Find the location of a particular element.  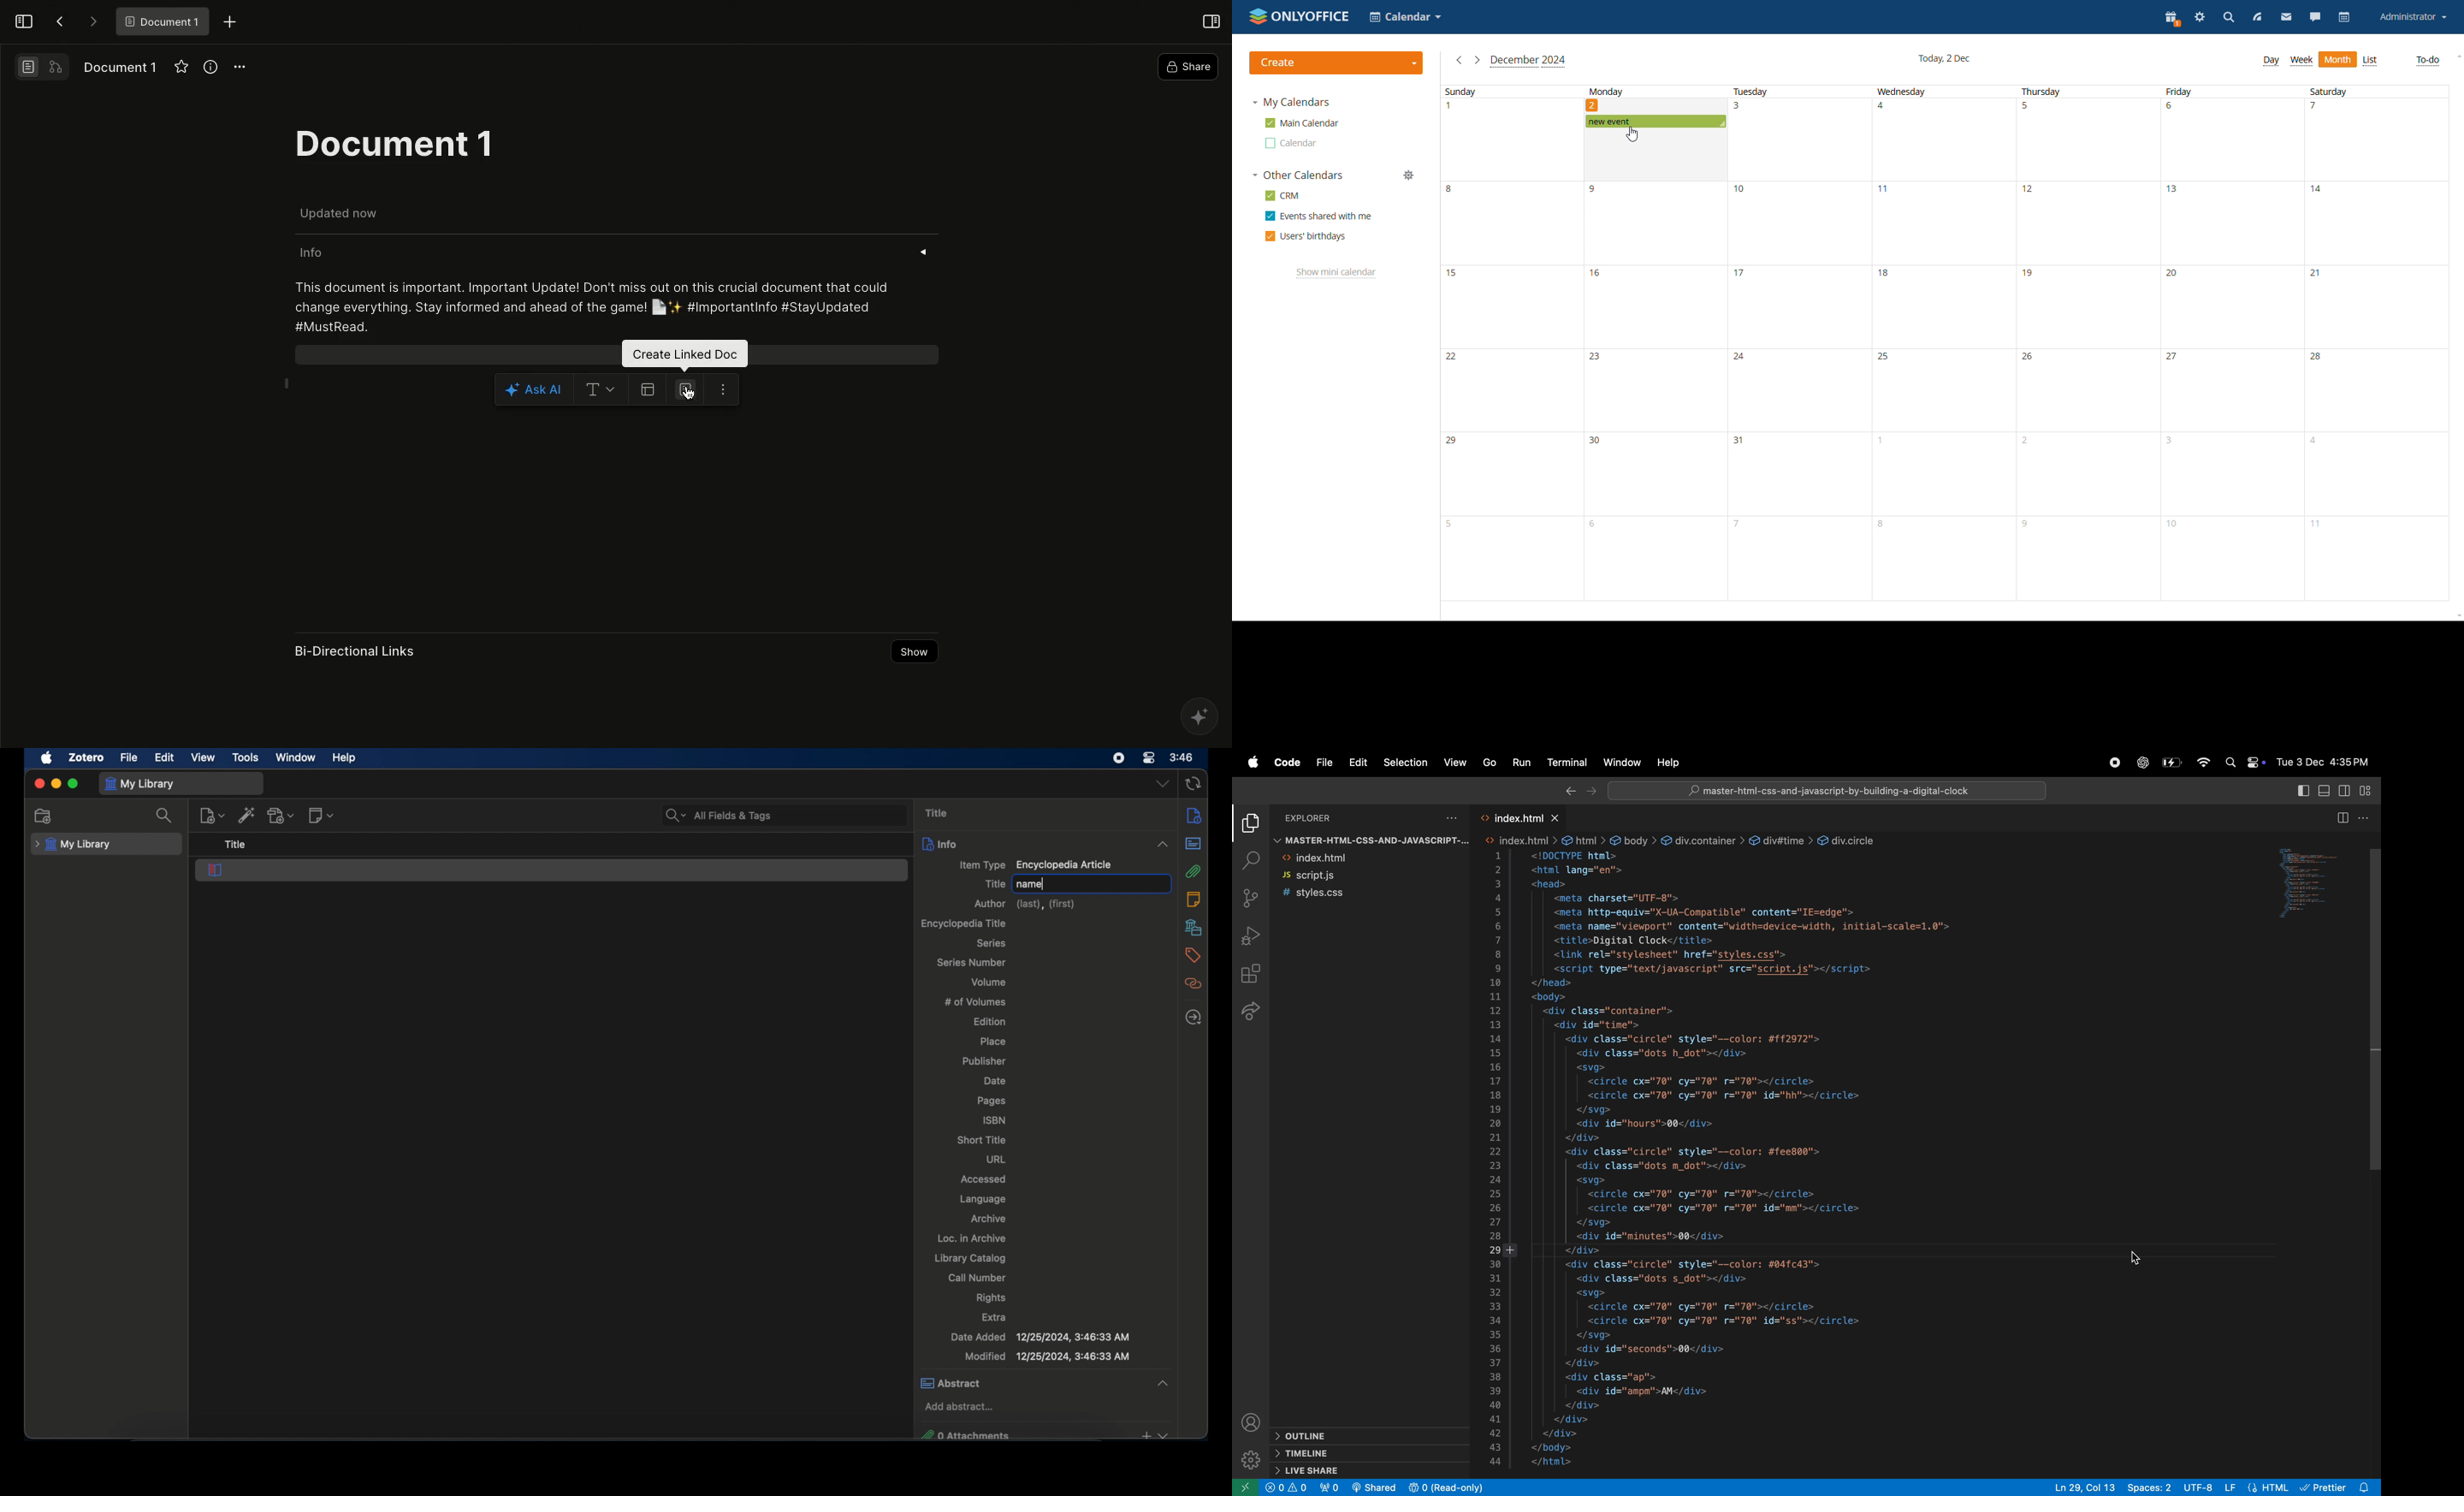

code block is located at coordinates (1740, 1150).